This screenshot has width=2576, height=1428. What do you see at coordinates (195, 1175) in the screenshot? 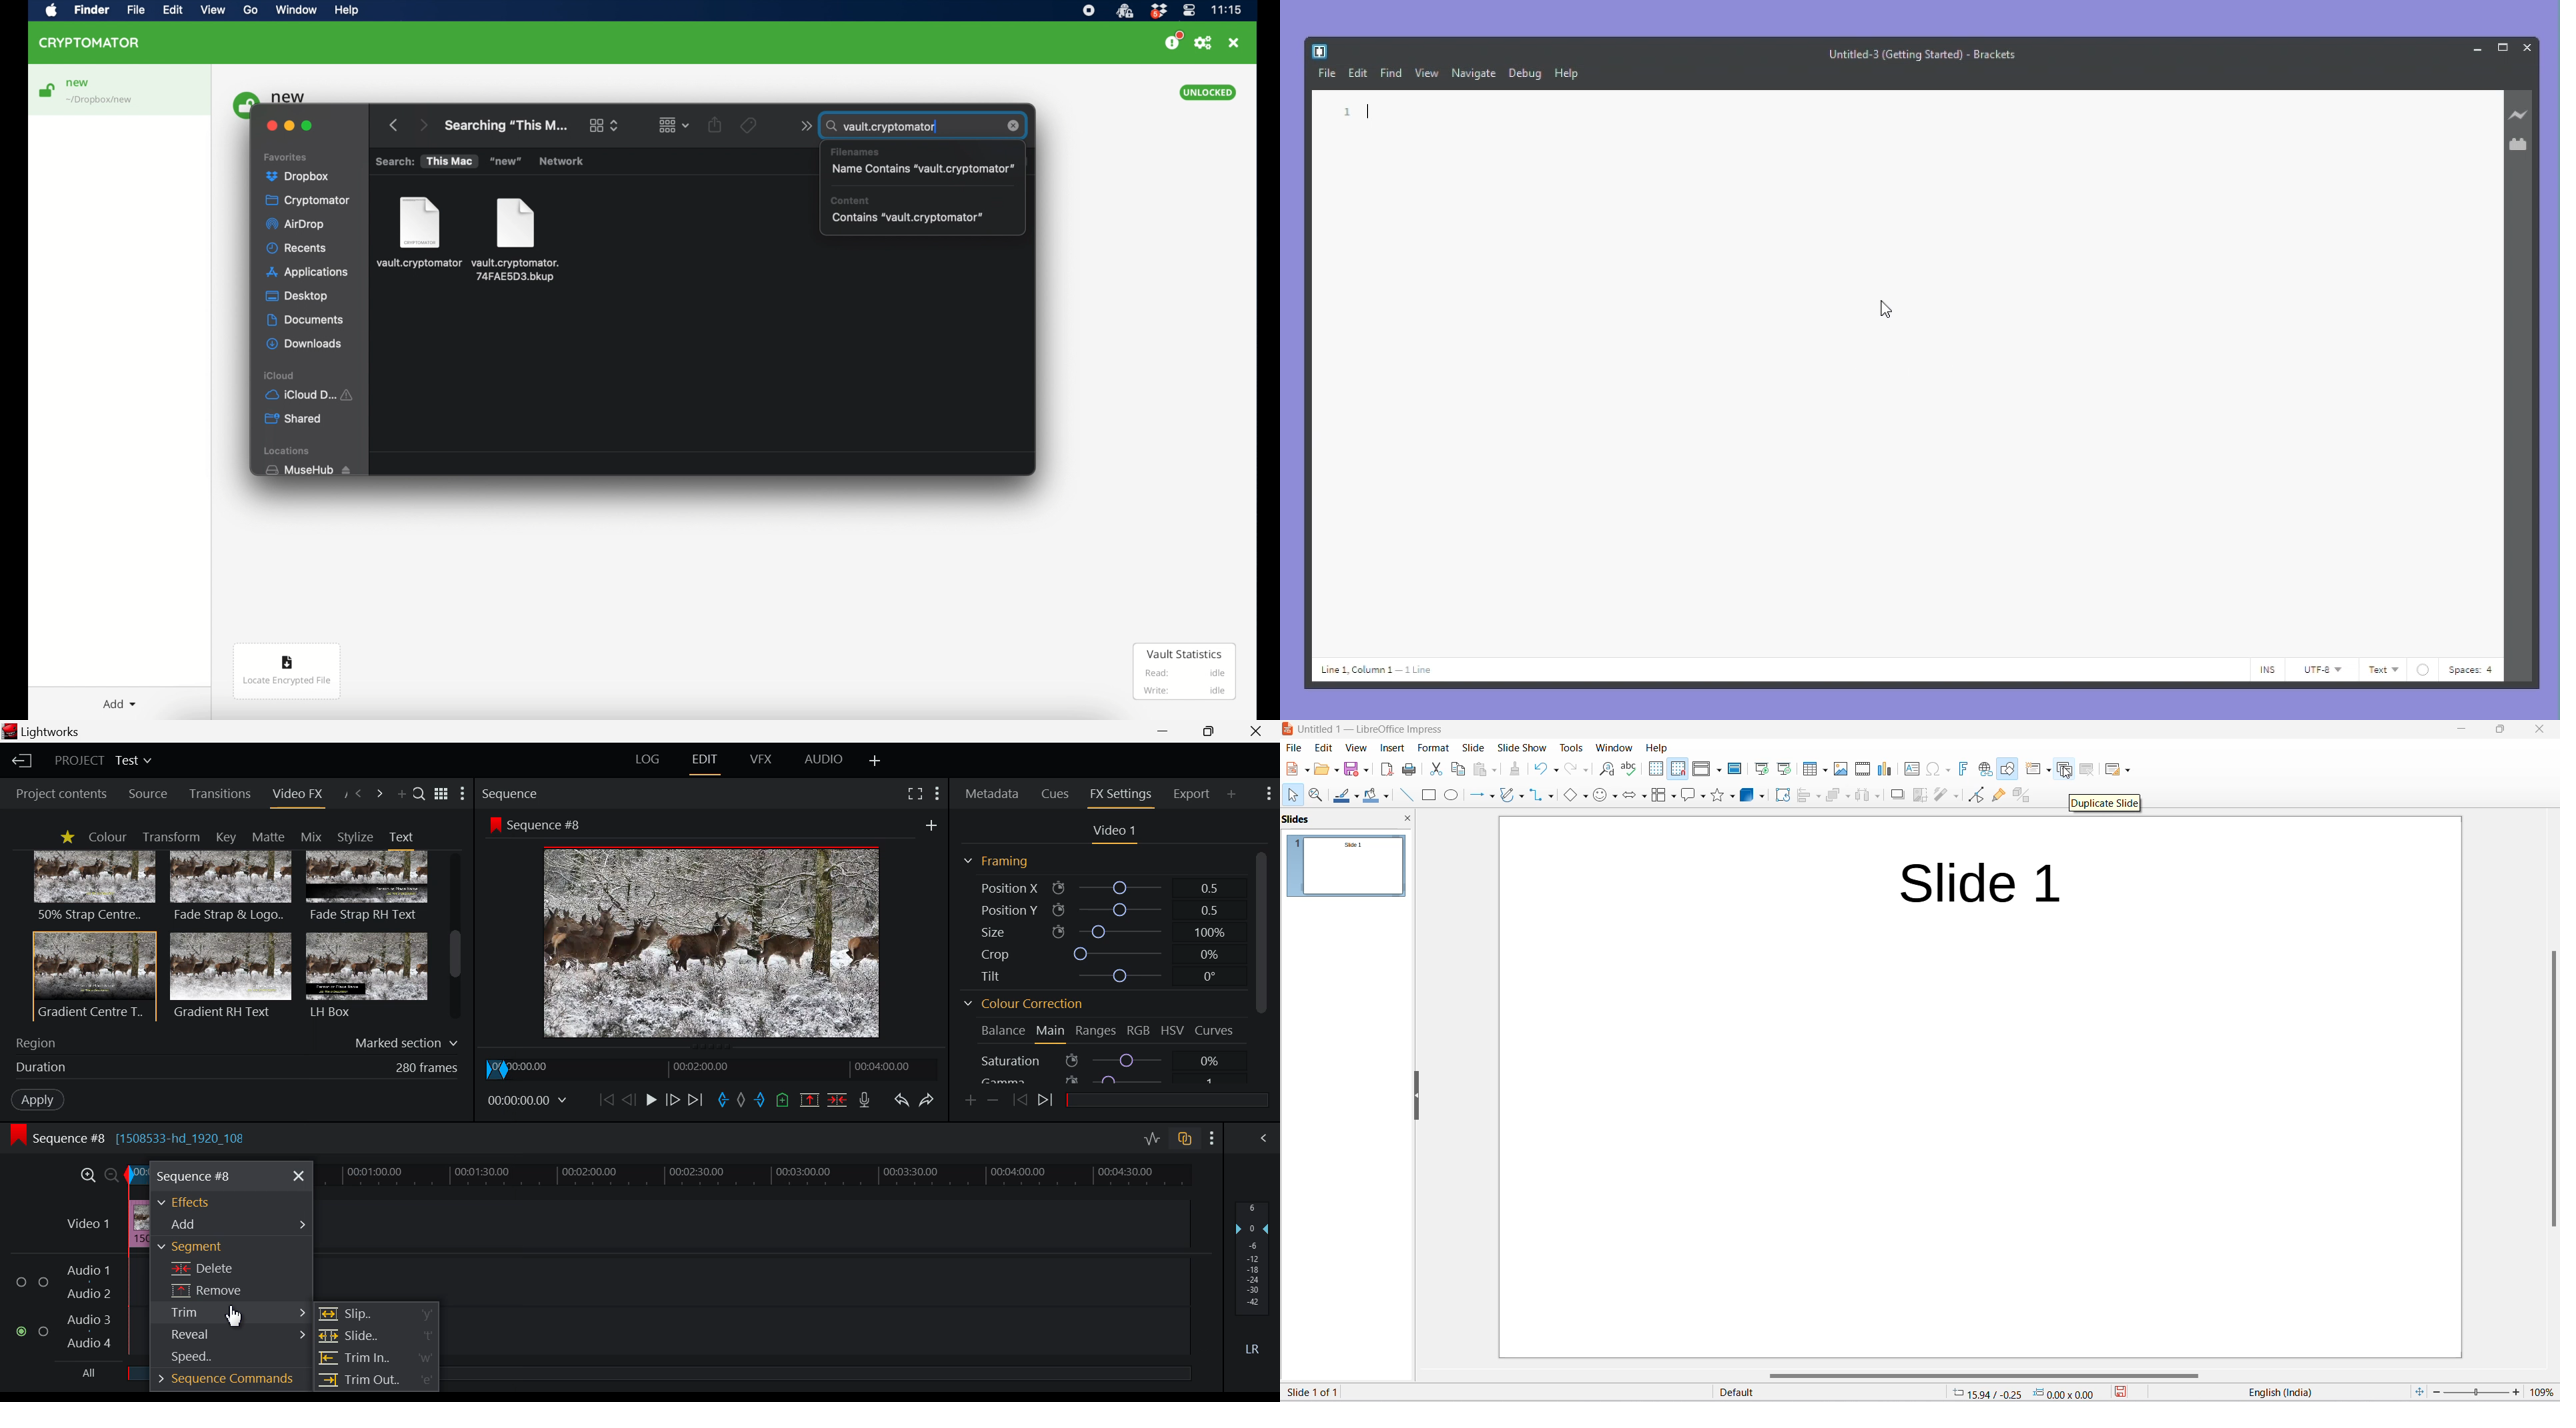
I see `Sequence #8 Menu` at bounding box center [195, 1175].